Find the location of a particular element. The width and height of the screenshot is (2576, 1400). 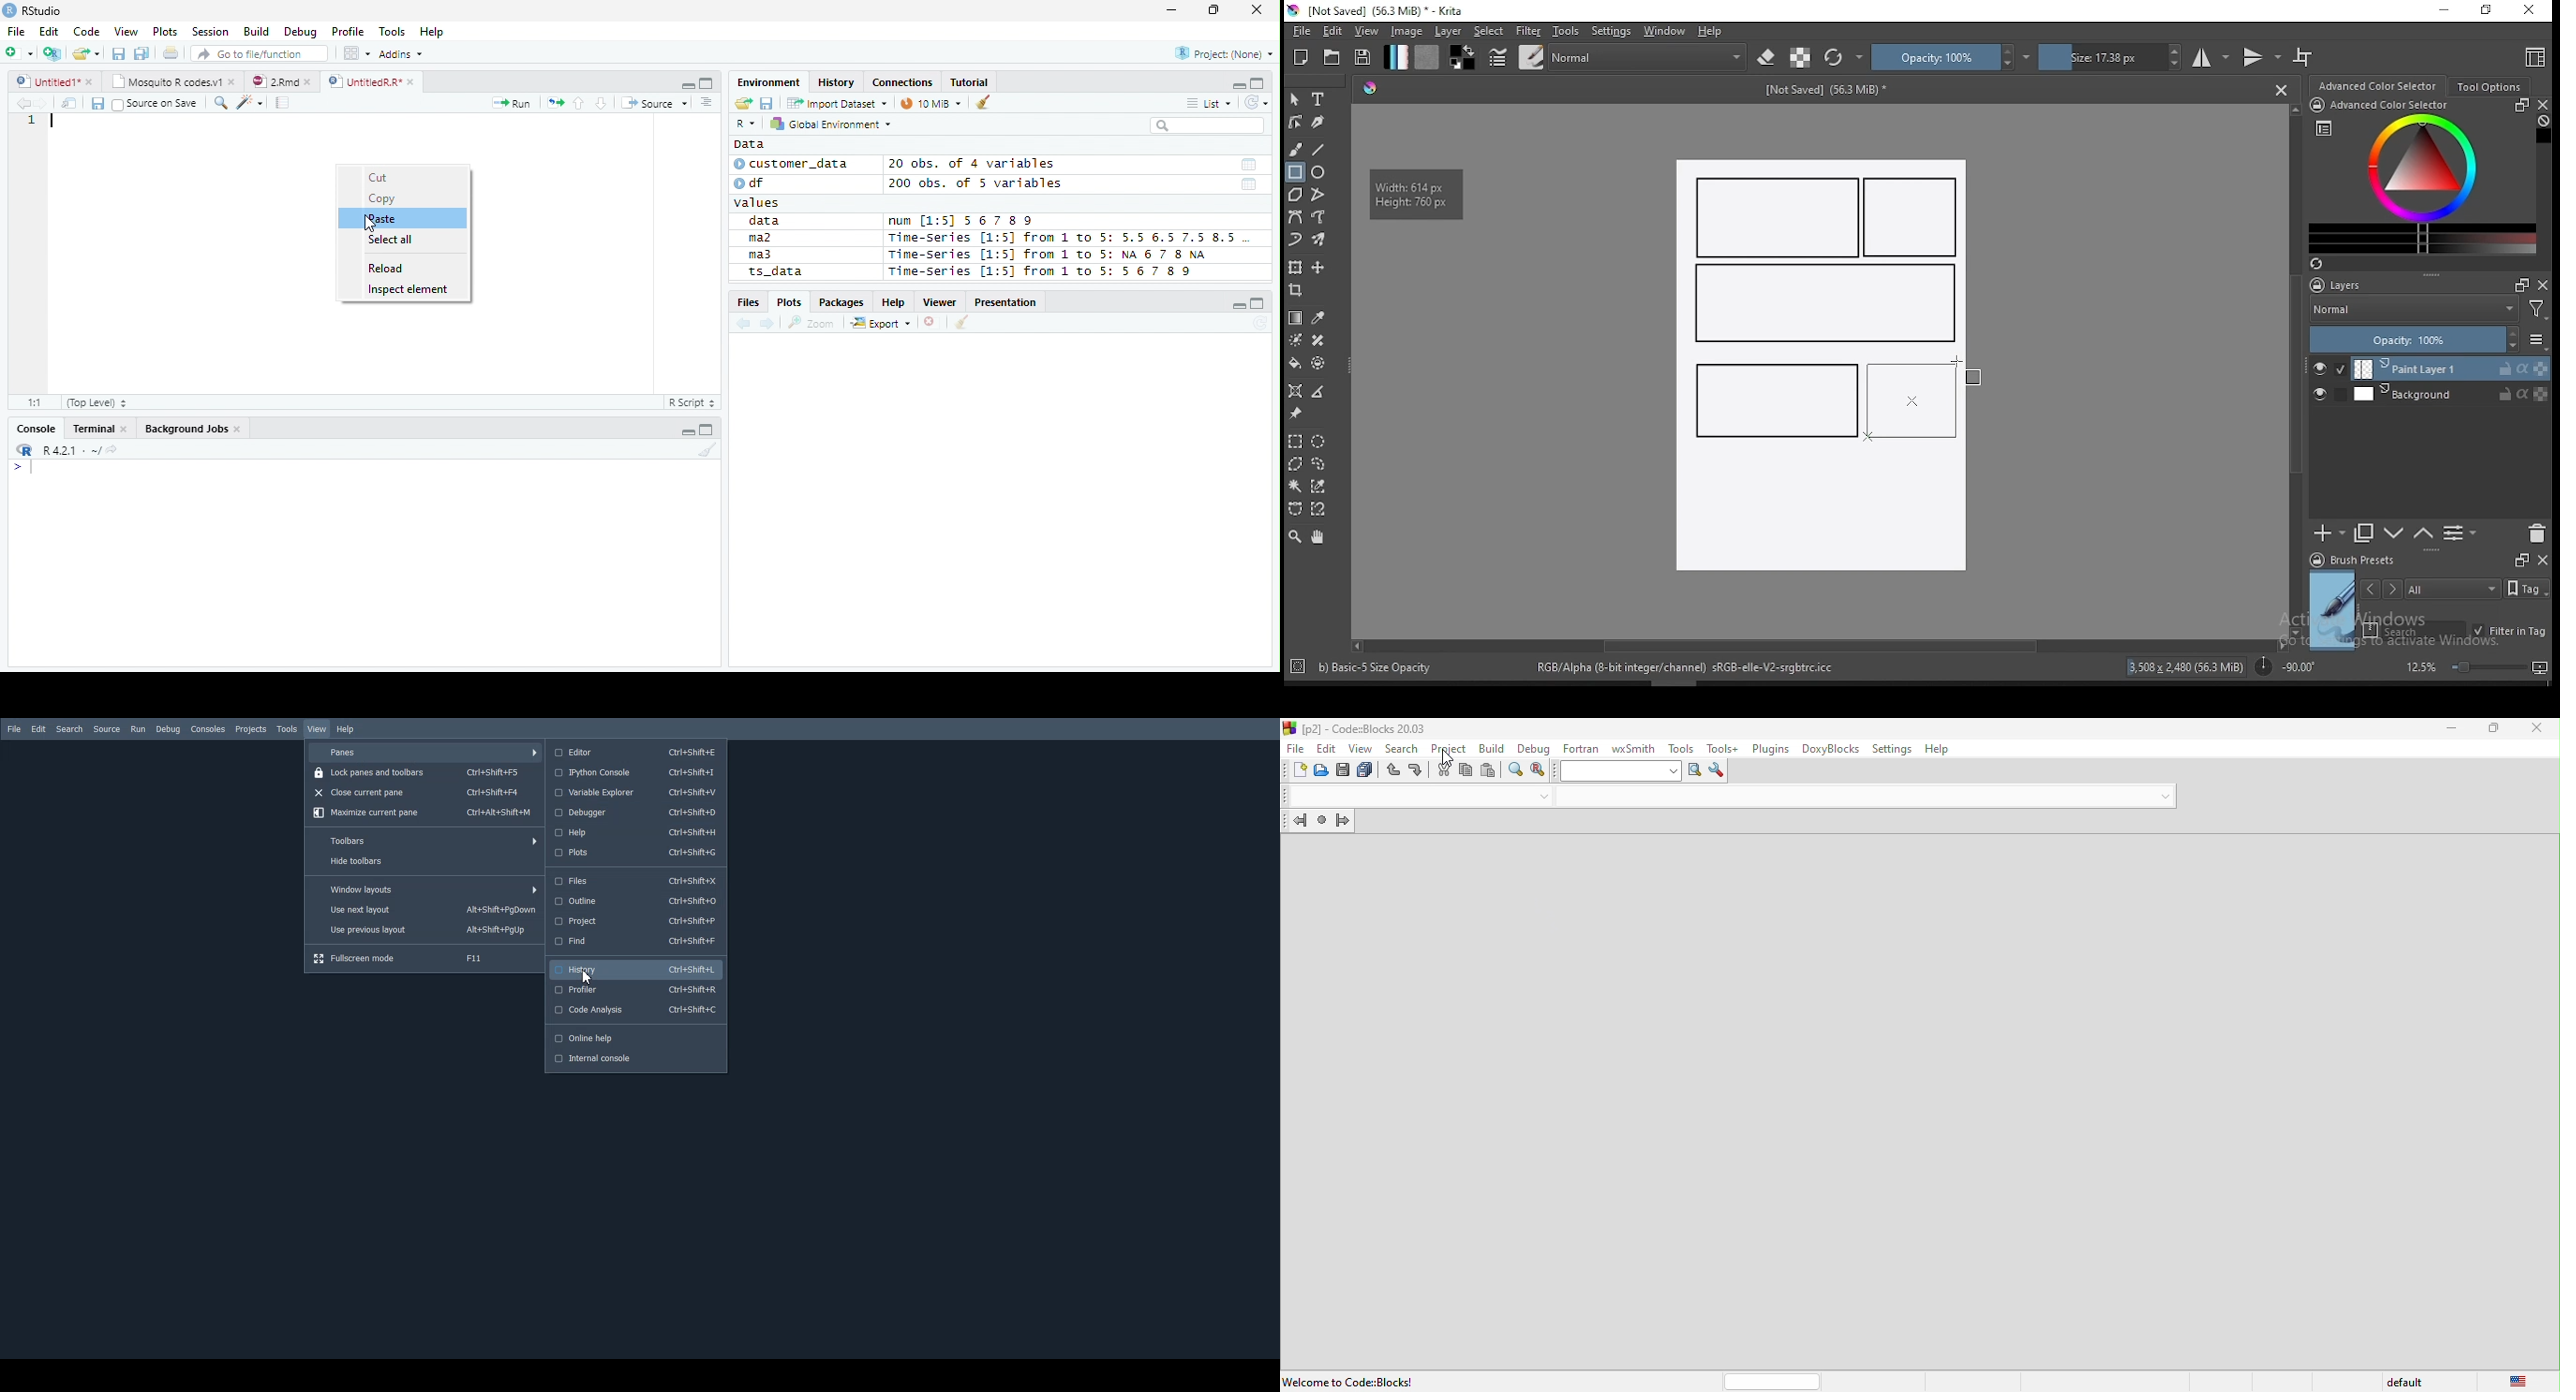

data is located at coordinates (767, 222).